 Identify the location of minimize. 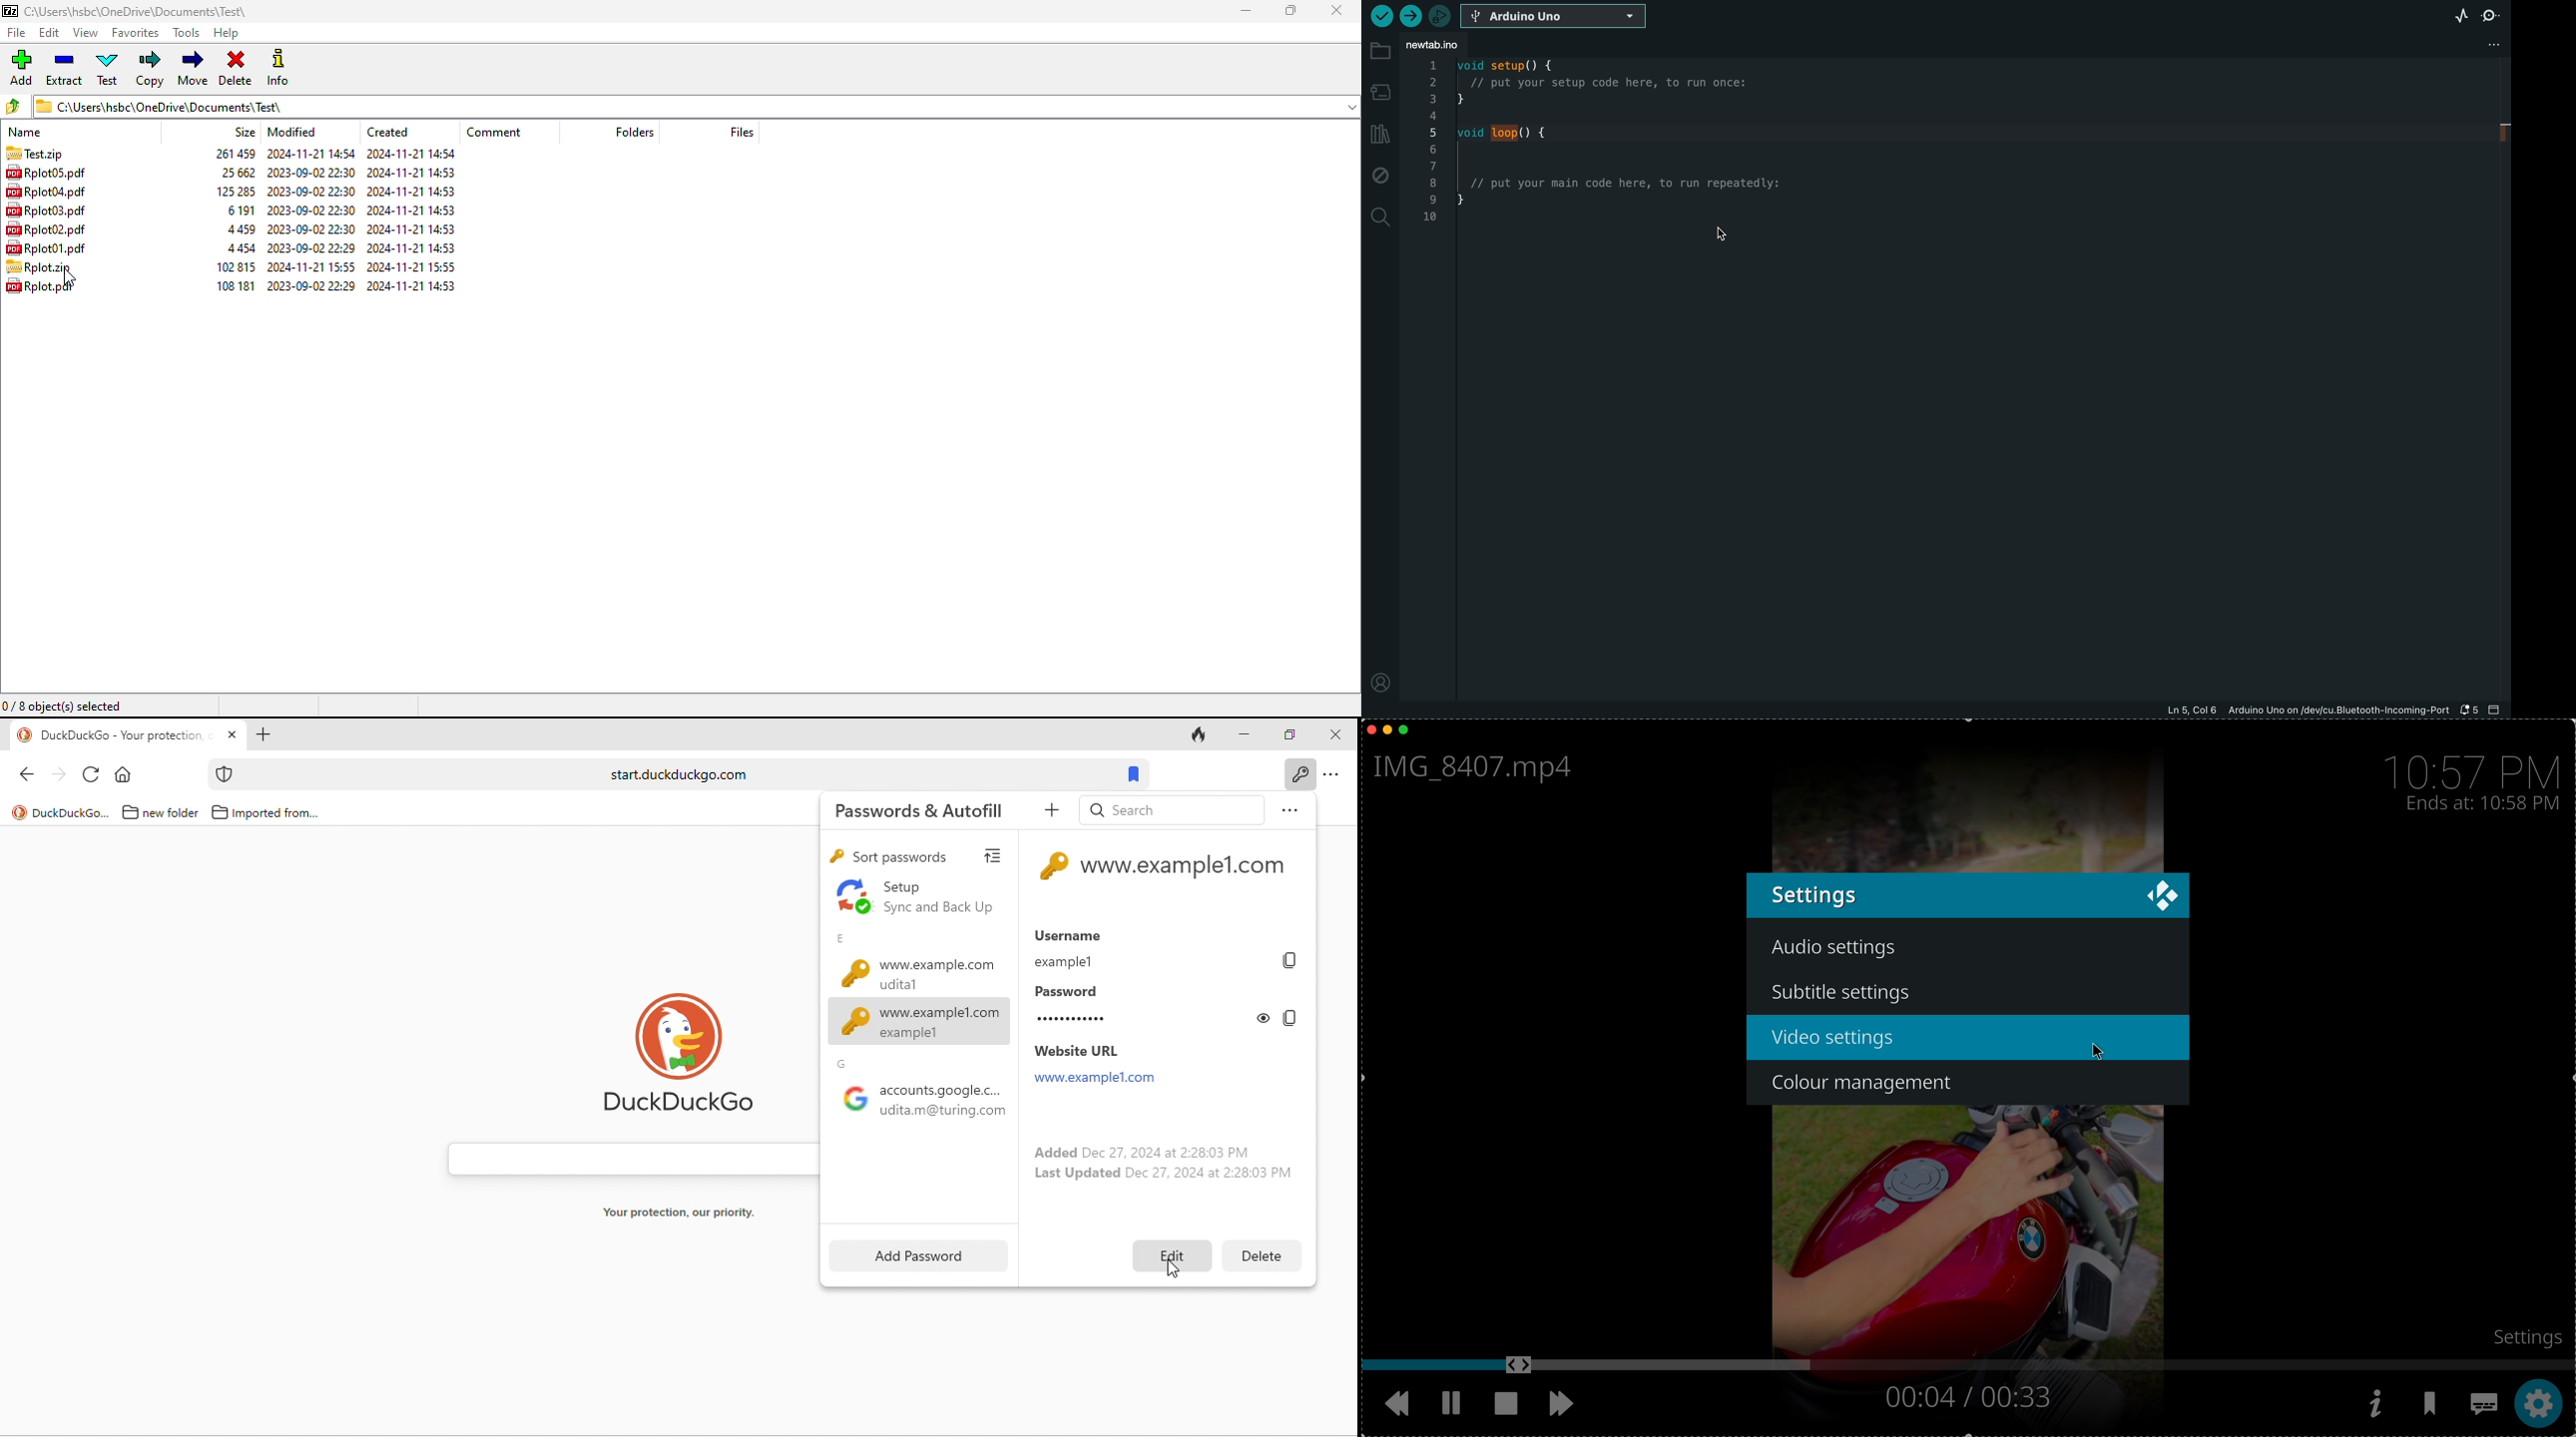
(1247, 11).